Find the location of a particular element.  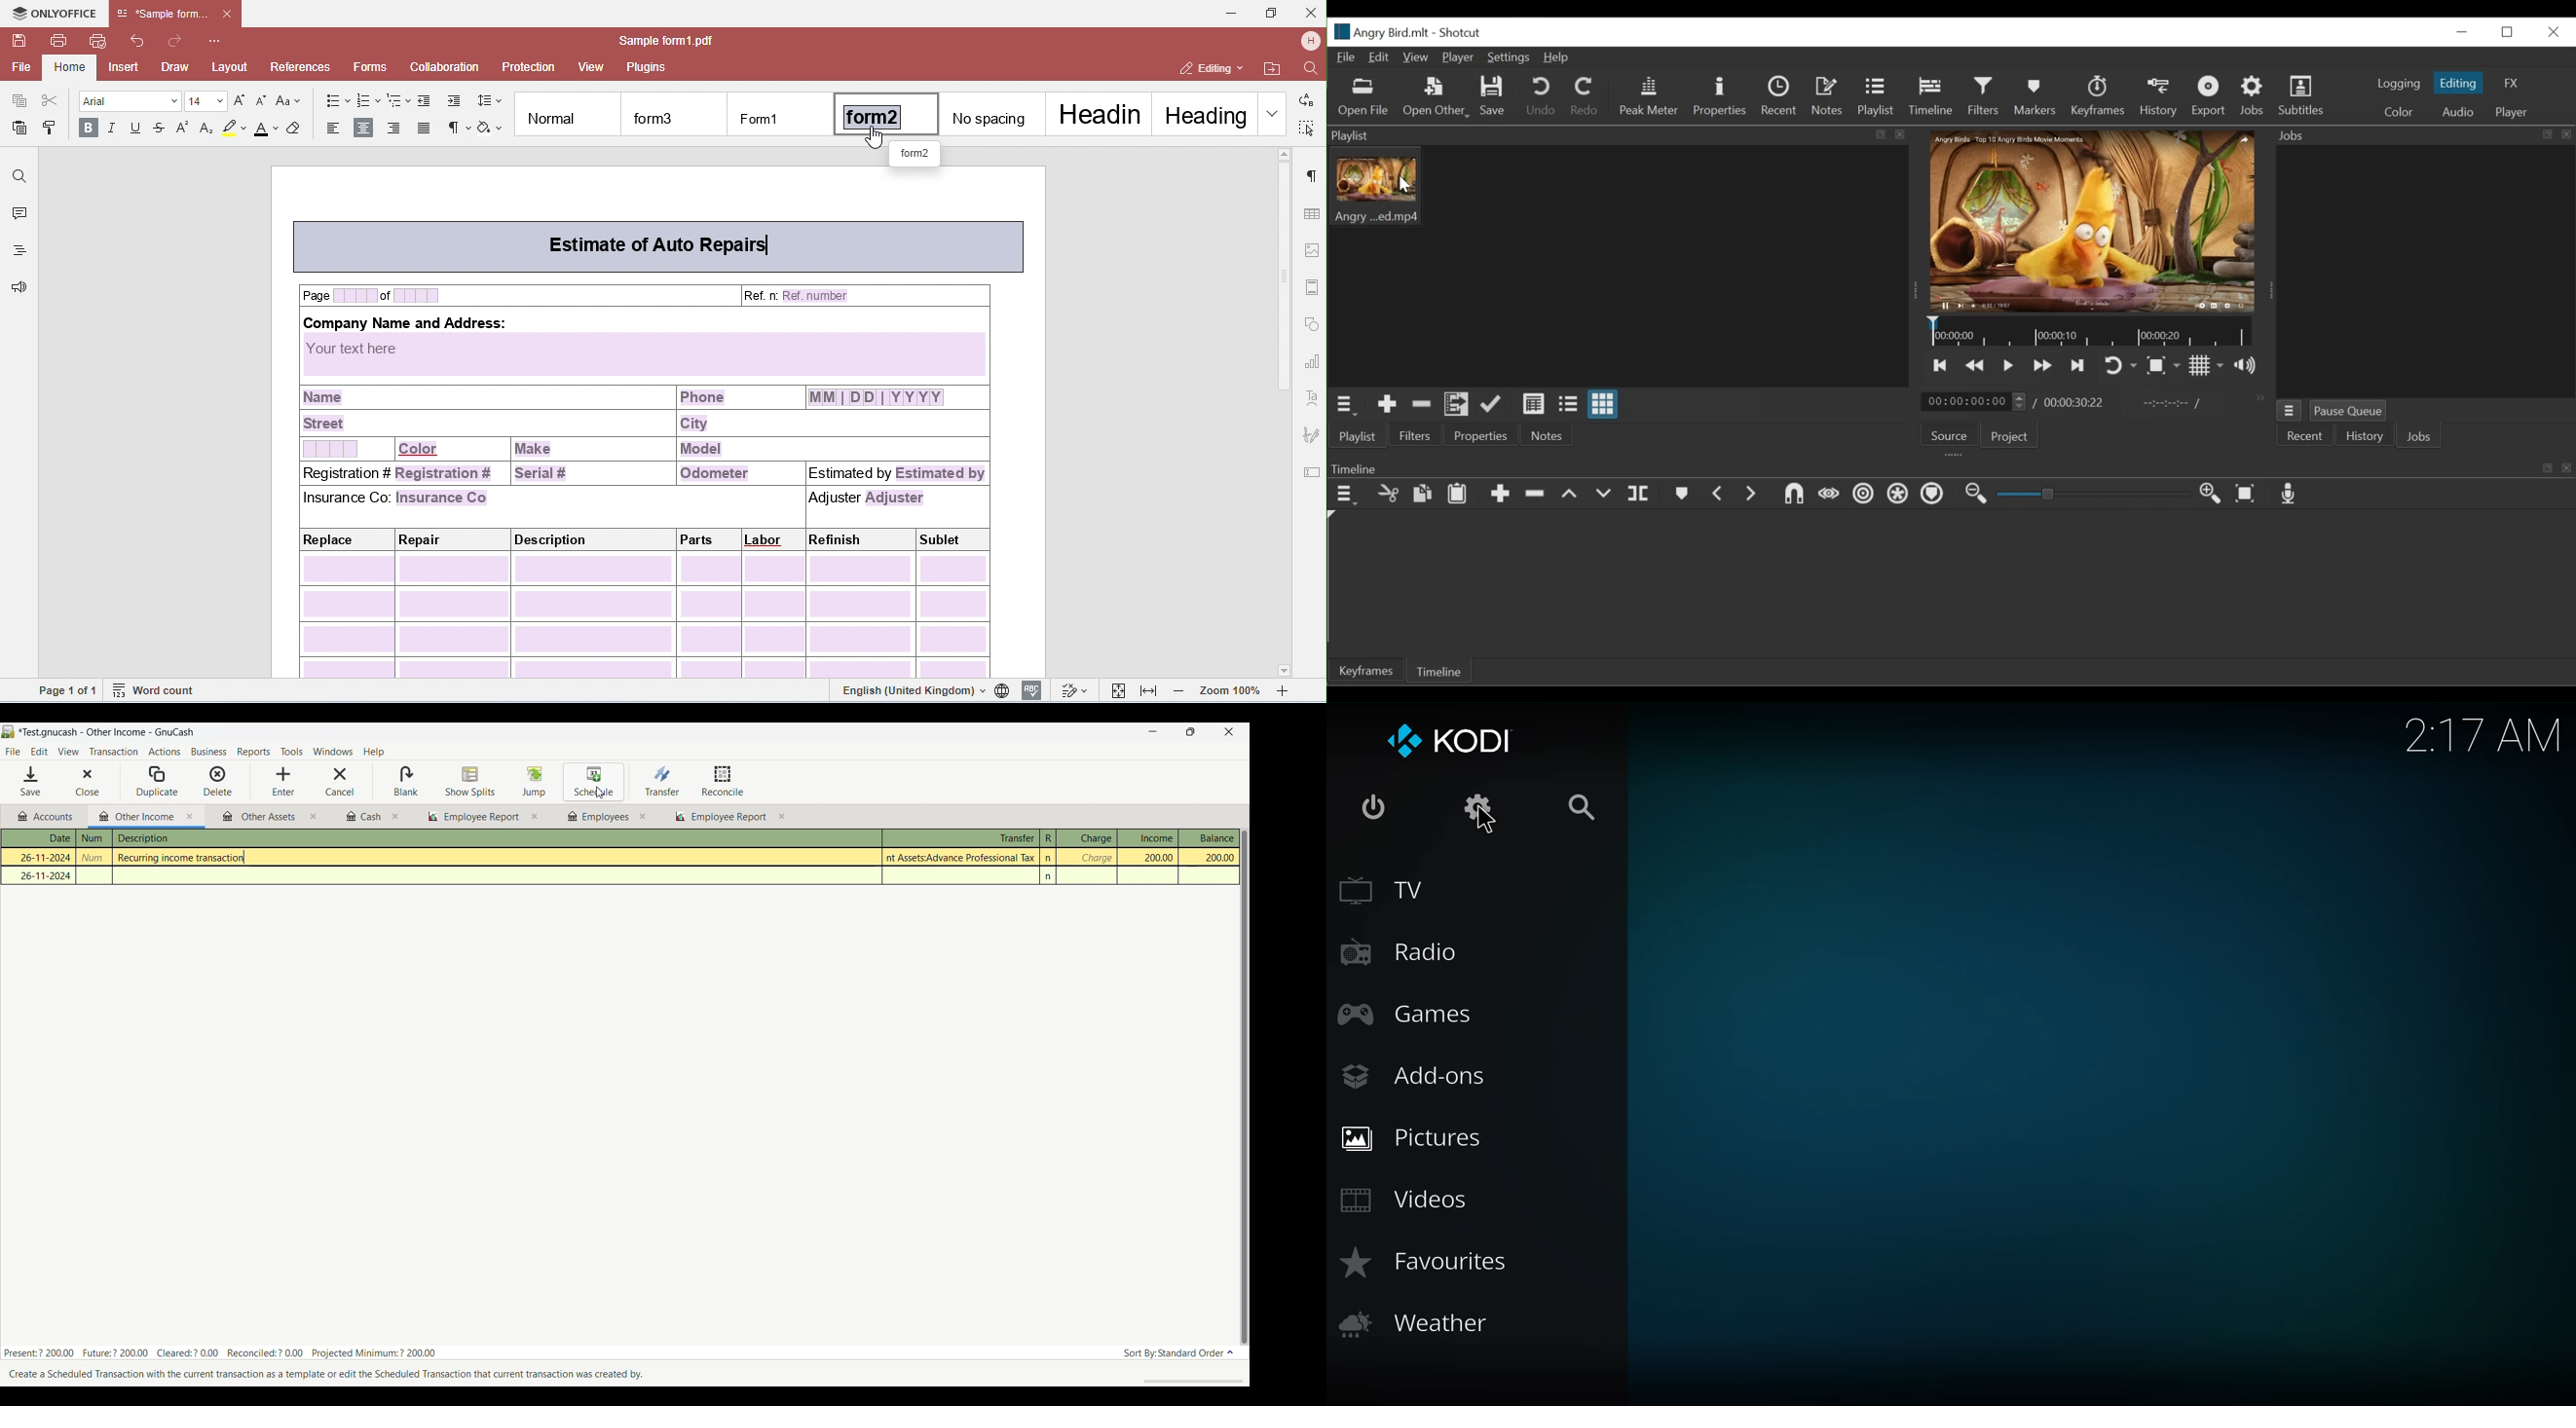

Ripple is located at coordinates (1864, 494).